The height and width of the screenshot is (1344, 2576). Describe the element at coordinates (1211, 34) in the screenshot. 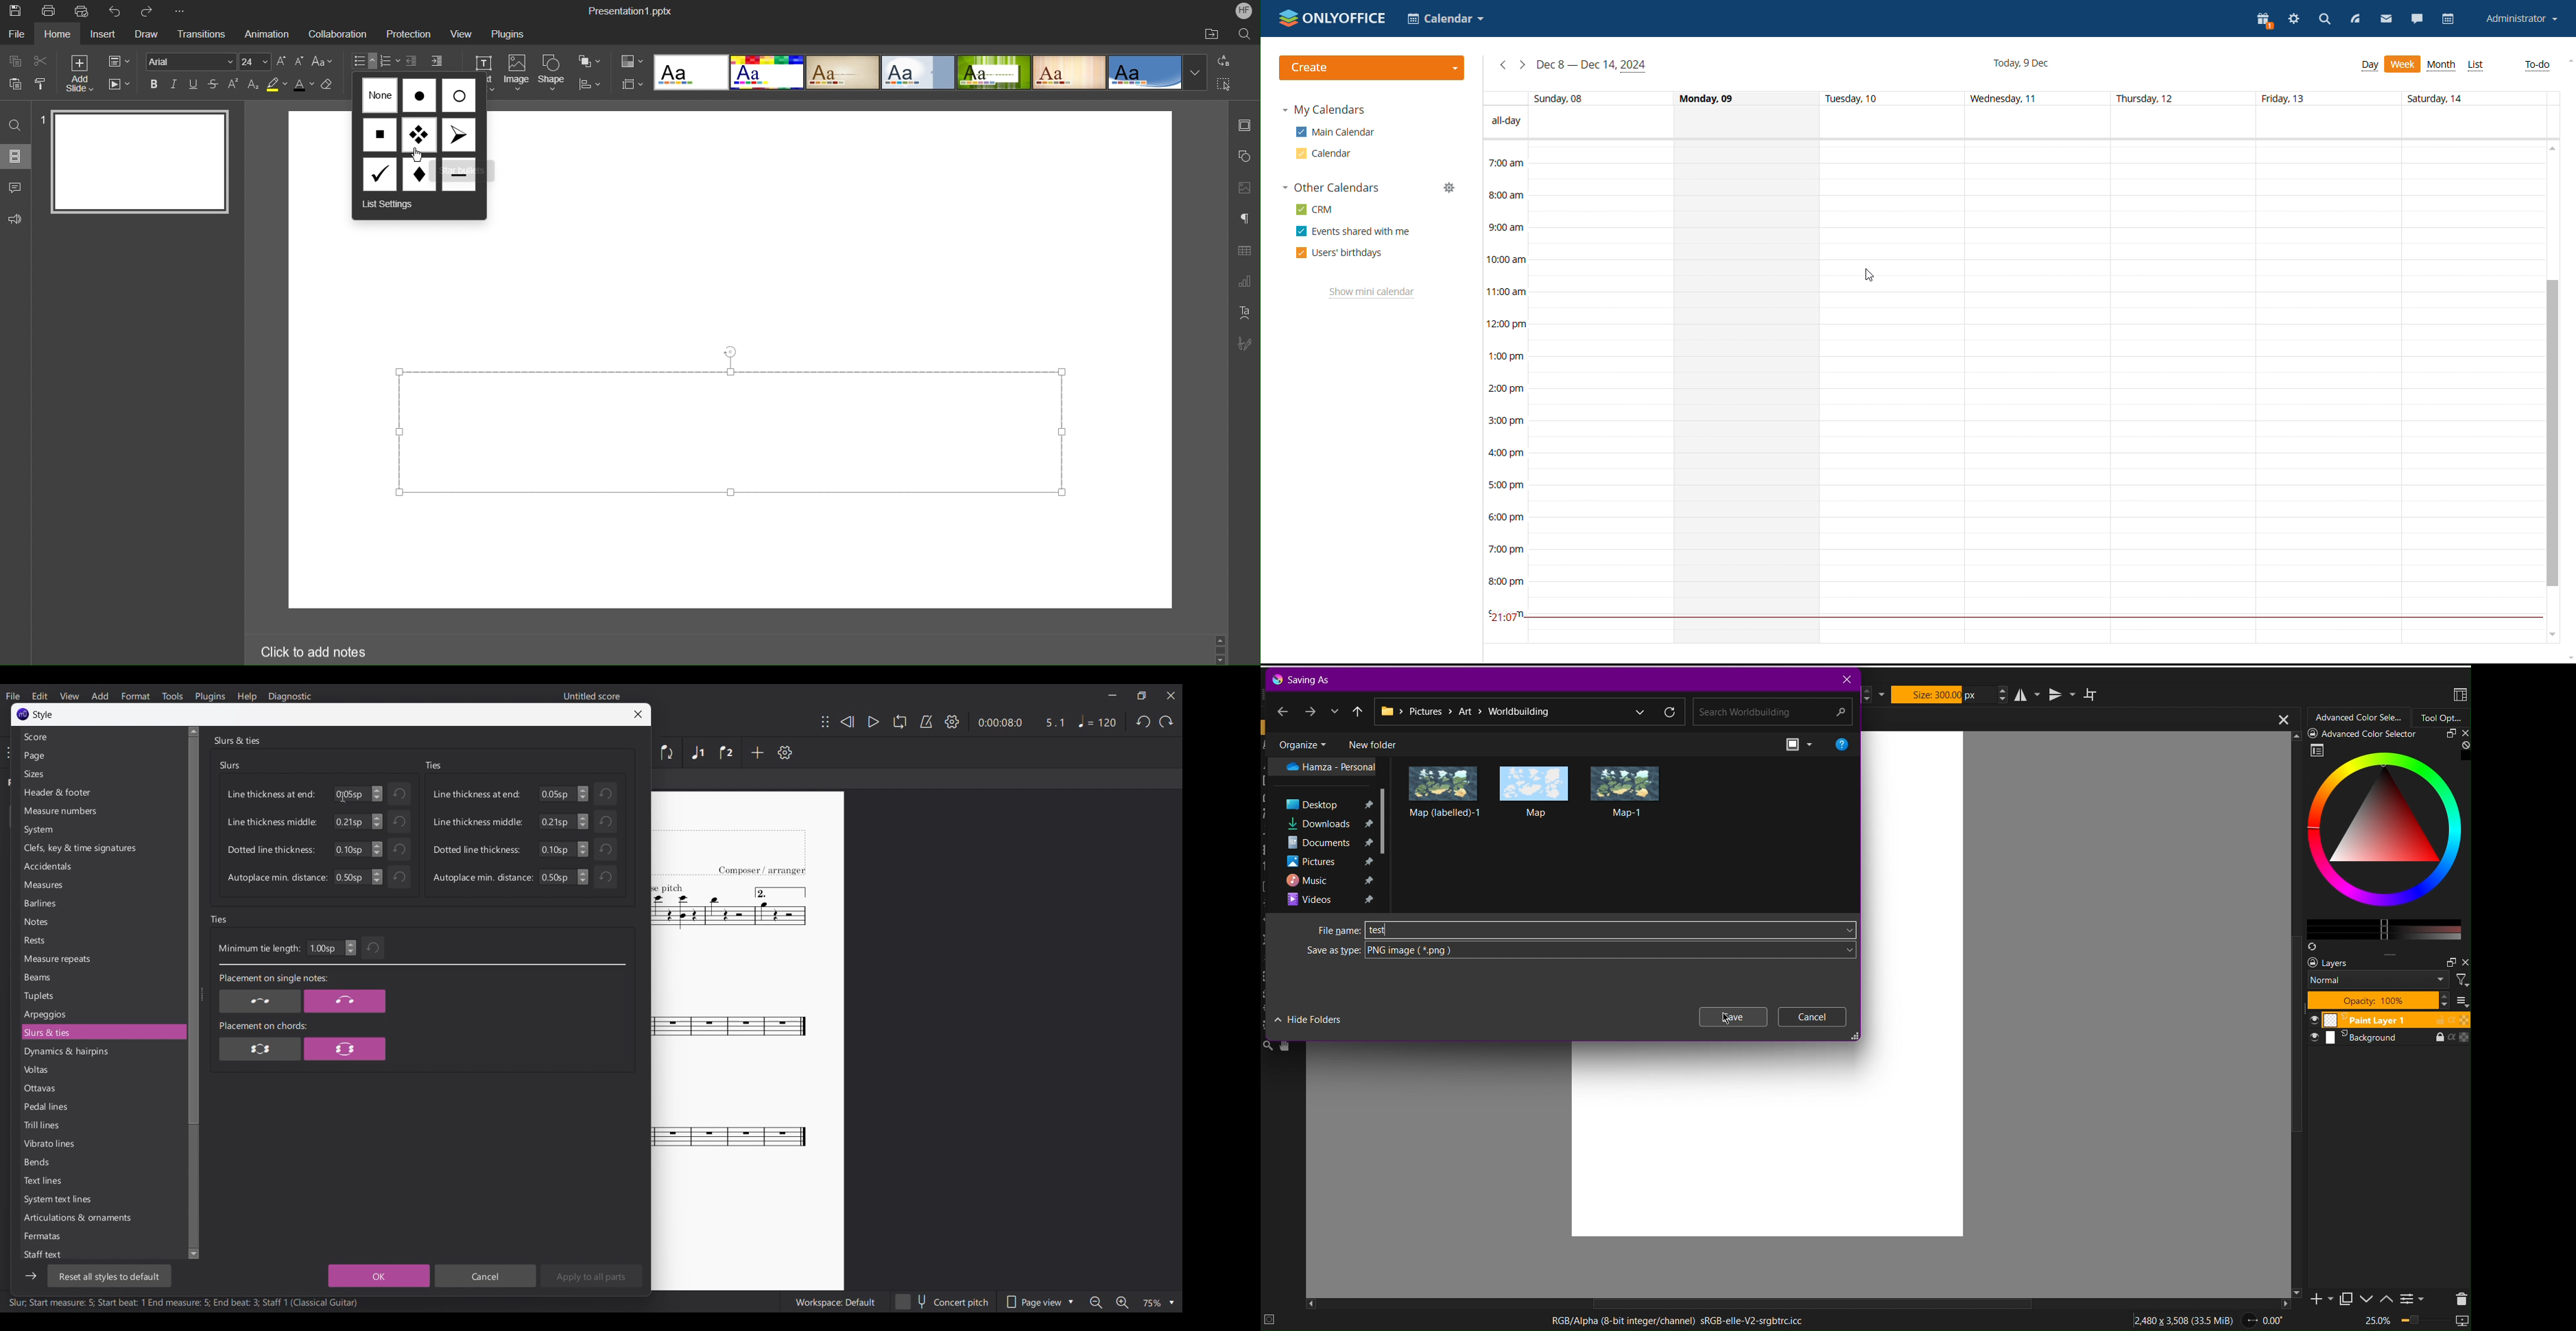

I see `Open File Location` at that location.